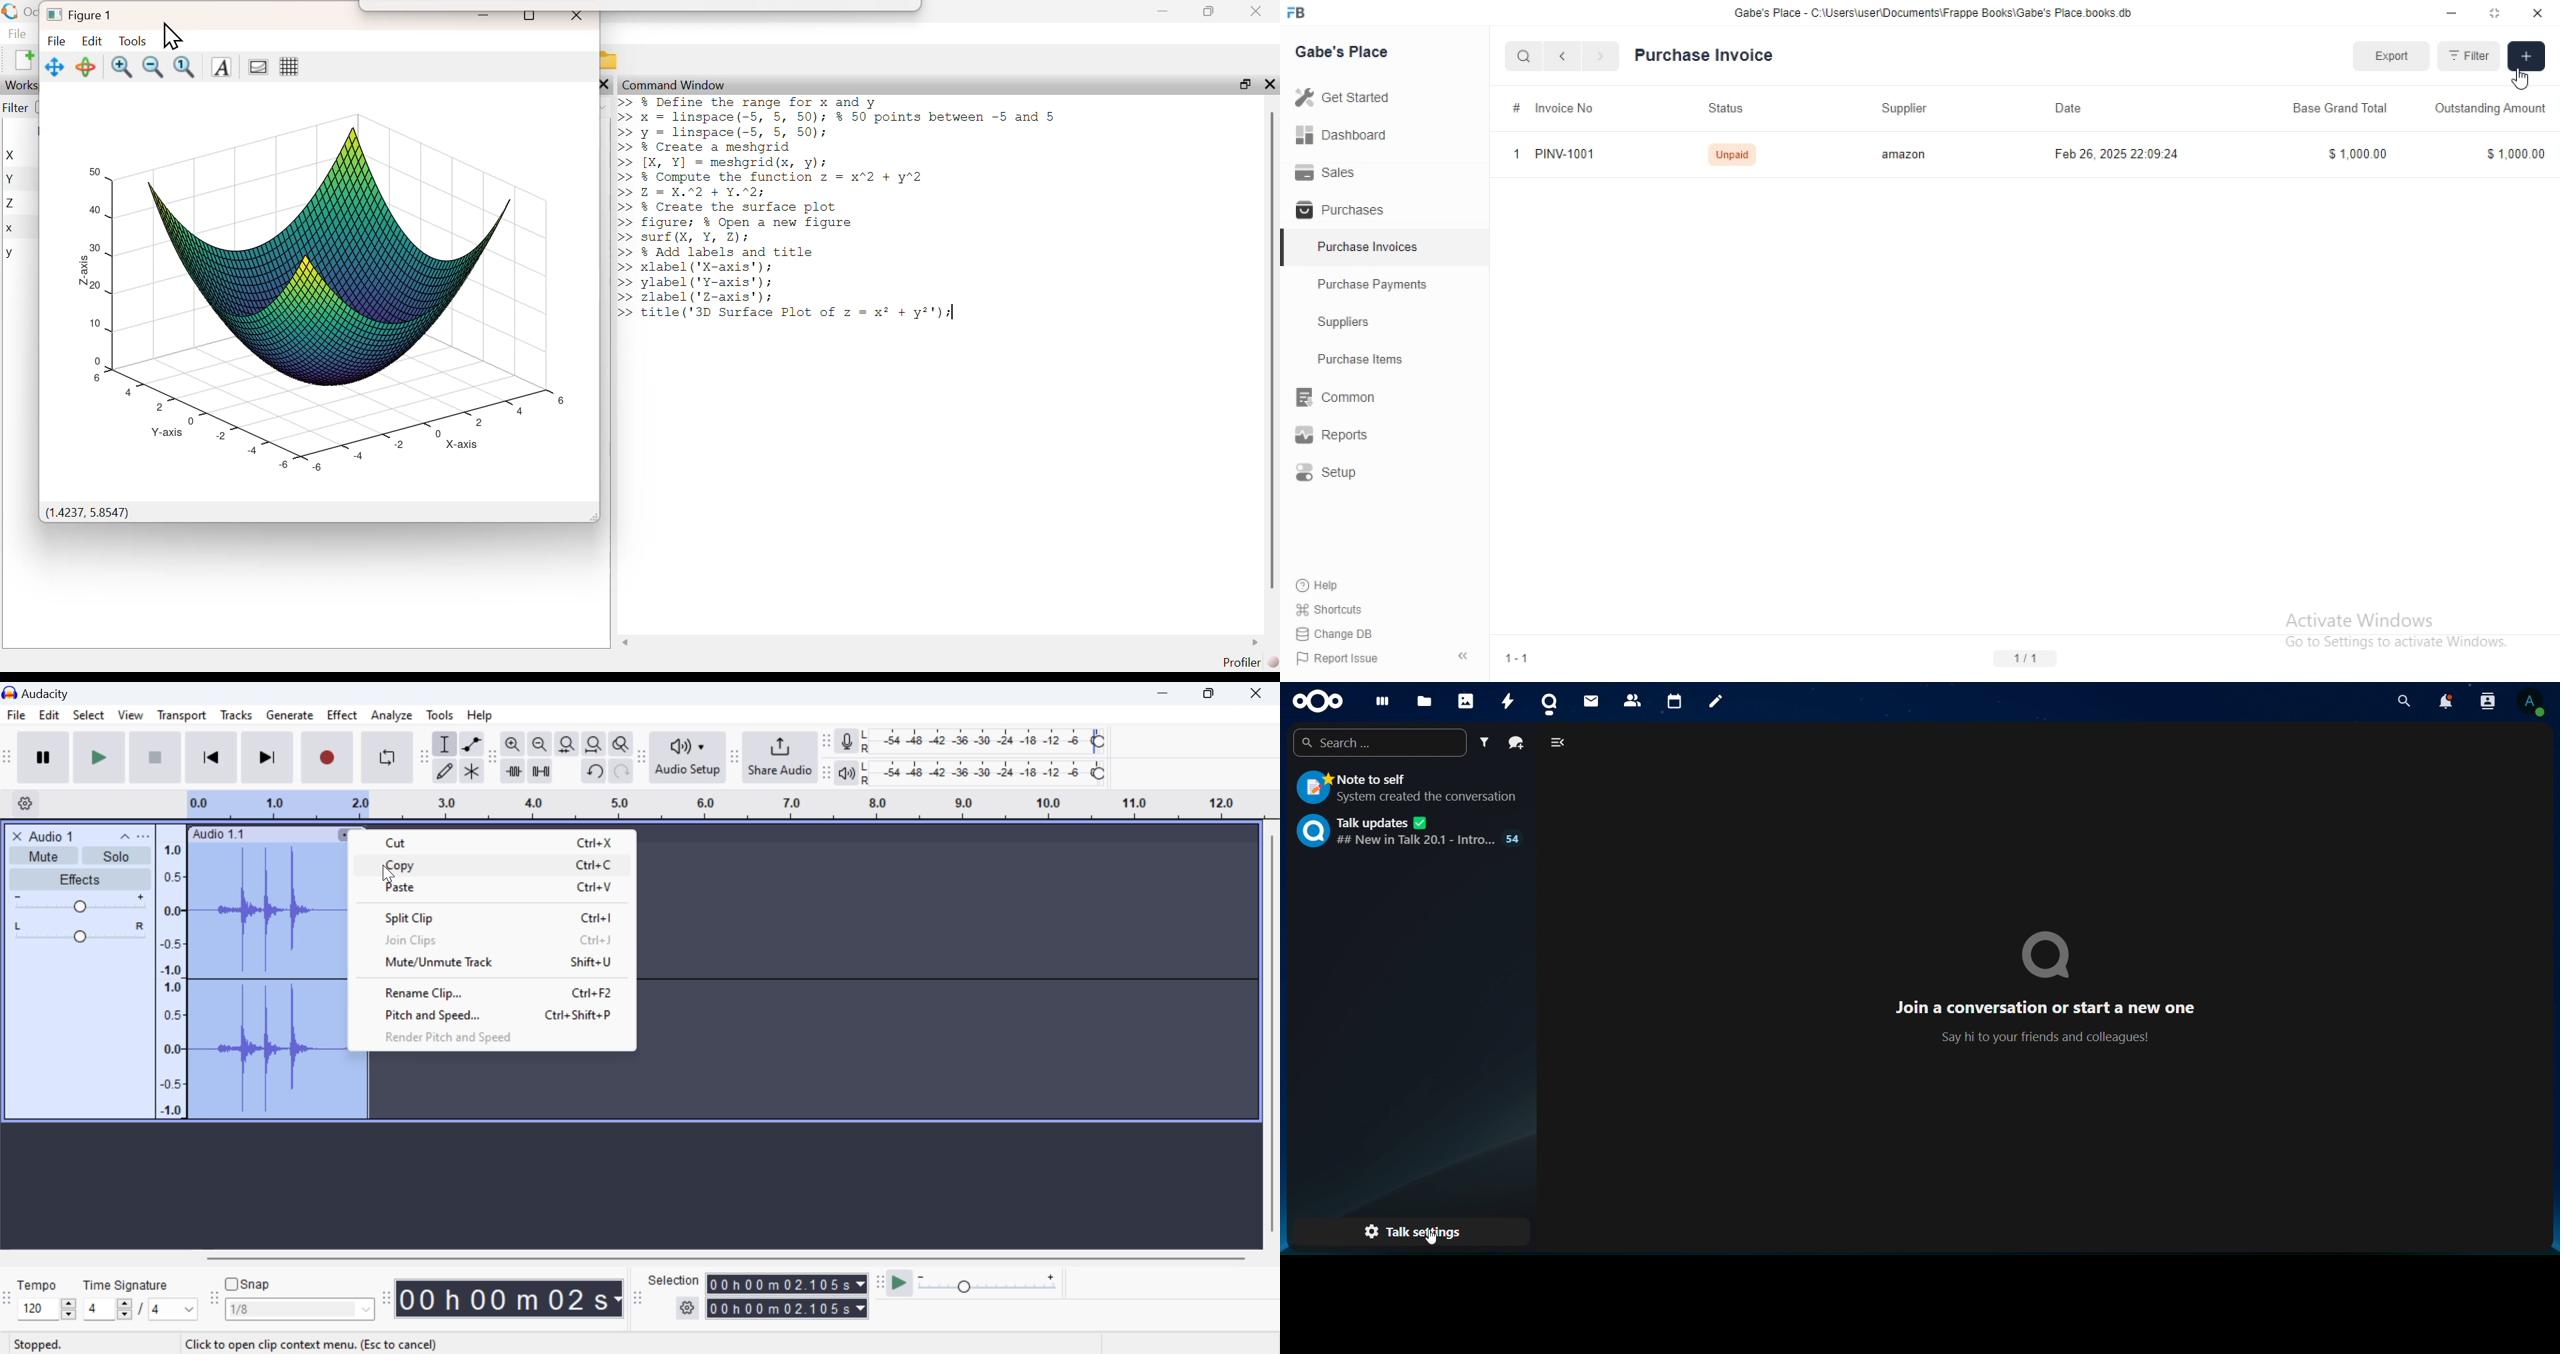 The height and width of the screenshot is (1372, 2576). I want to click on activity, so click(1511, 701).